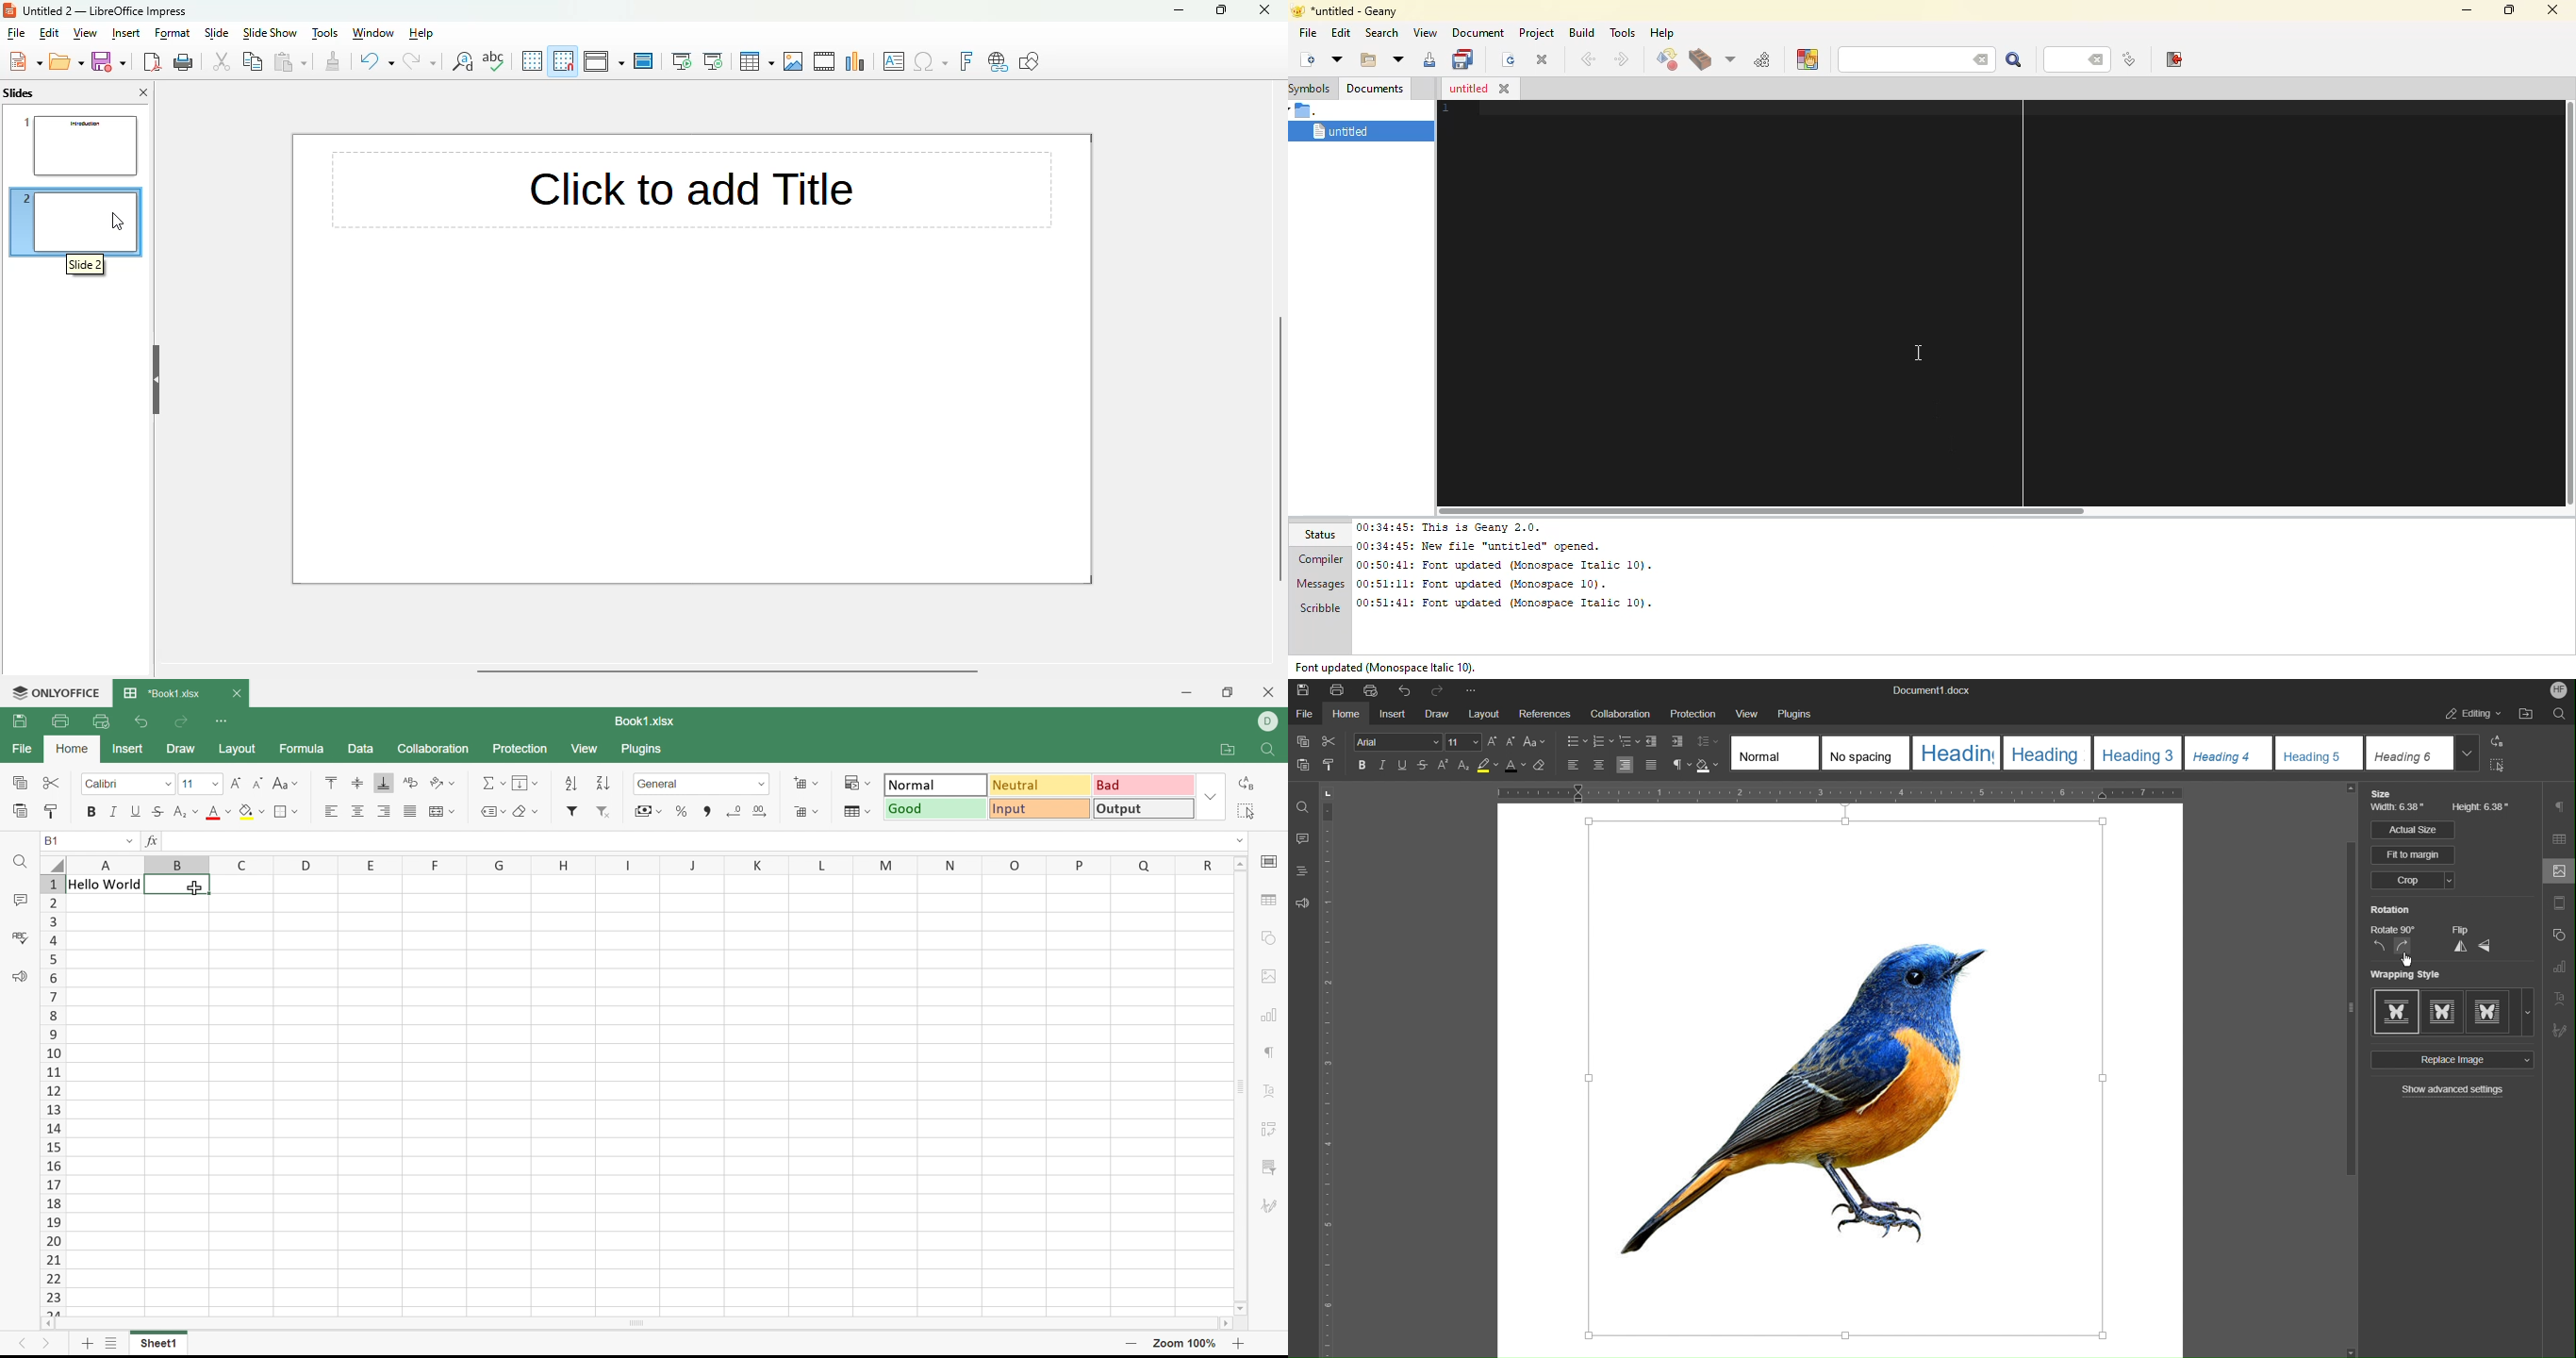 This screenshot has height=1372, width=2576. What do you see at coordinates (118, 220) in the screenshot?
I see `cursor` at bounding box center [118, 220].